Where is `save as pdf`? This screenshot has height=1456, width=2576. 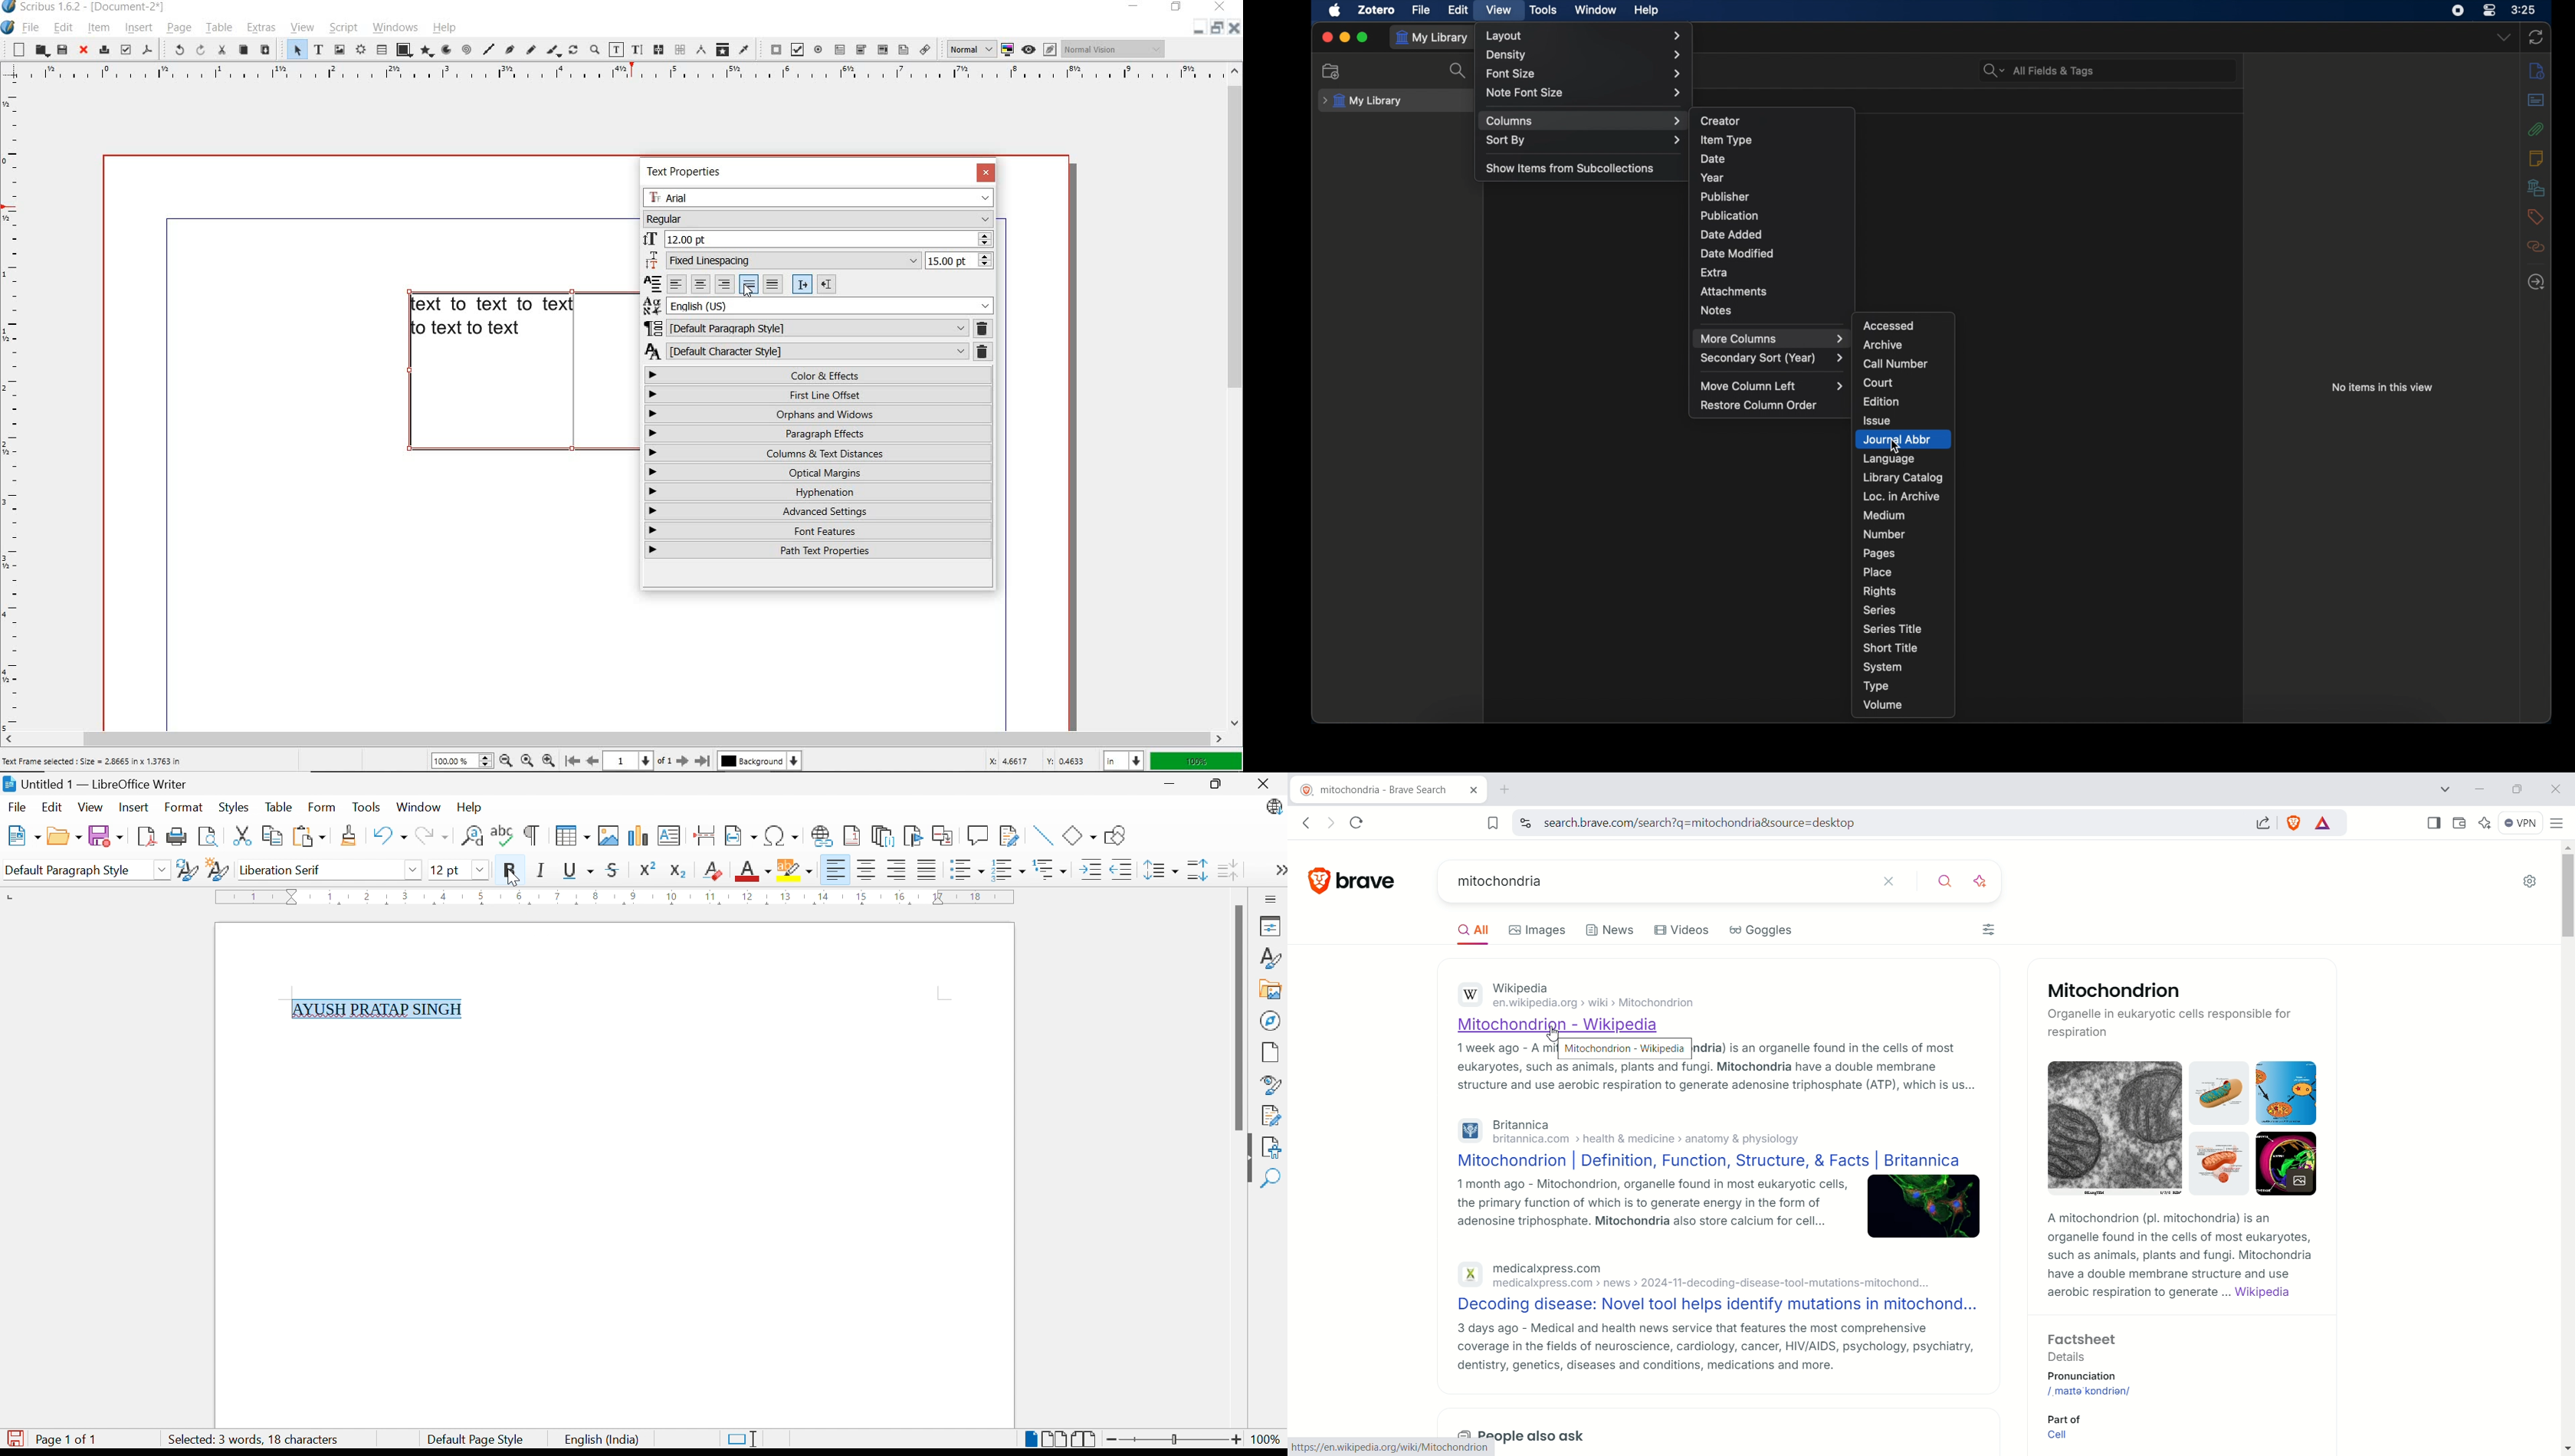 save as pdf is located at coordinates (147, 50).